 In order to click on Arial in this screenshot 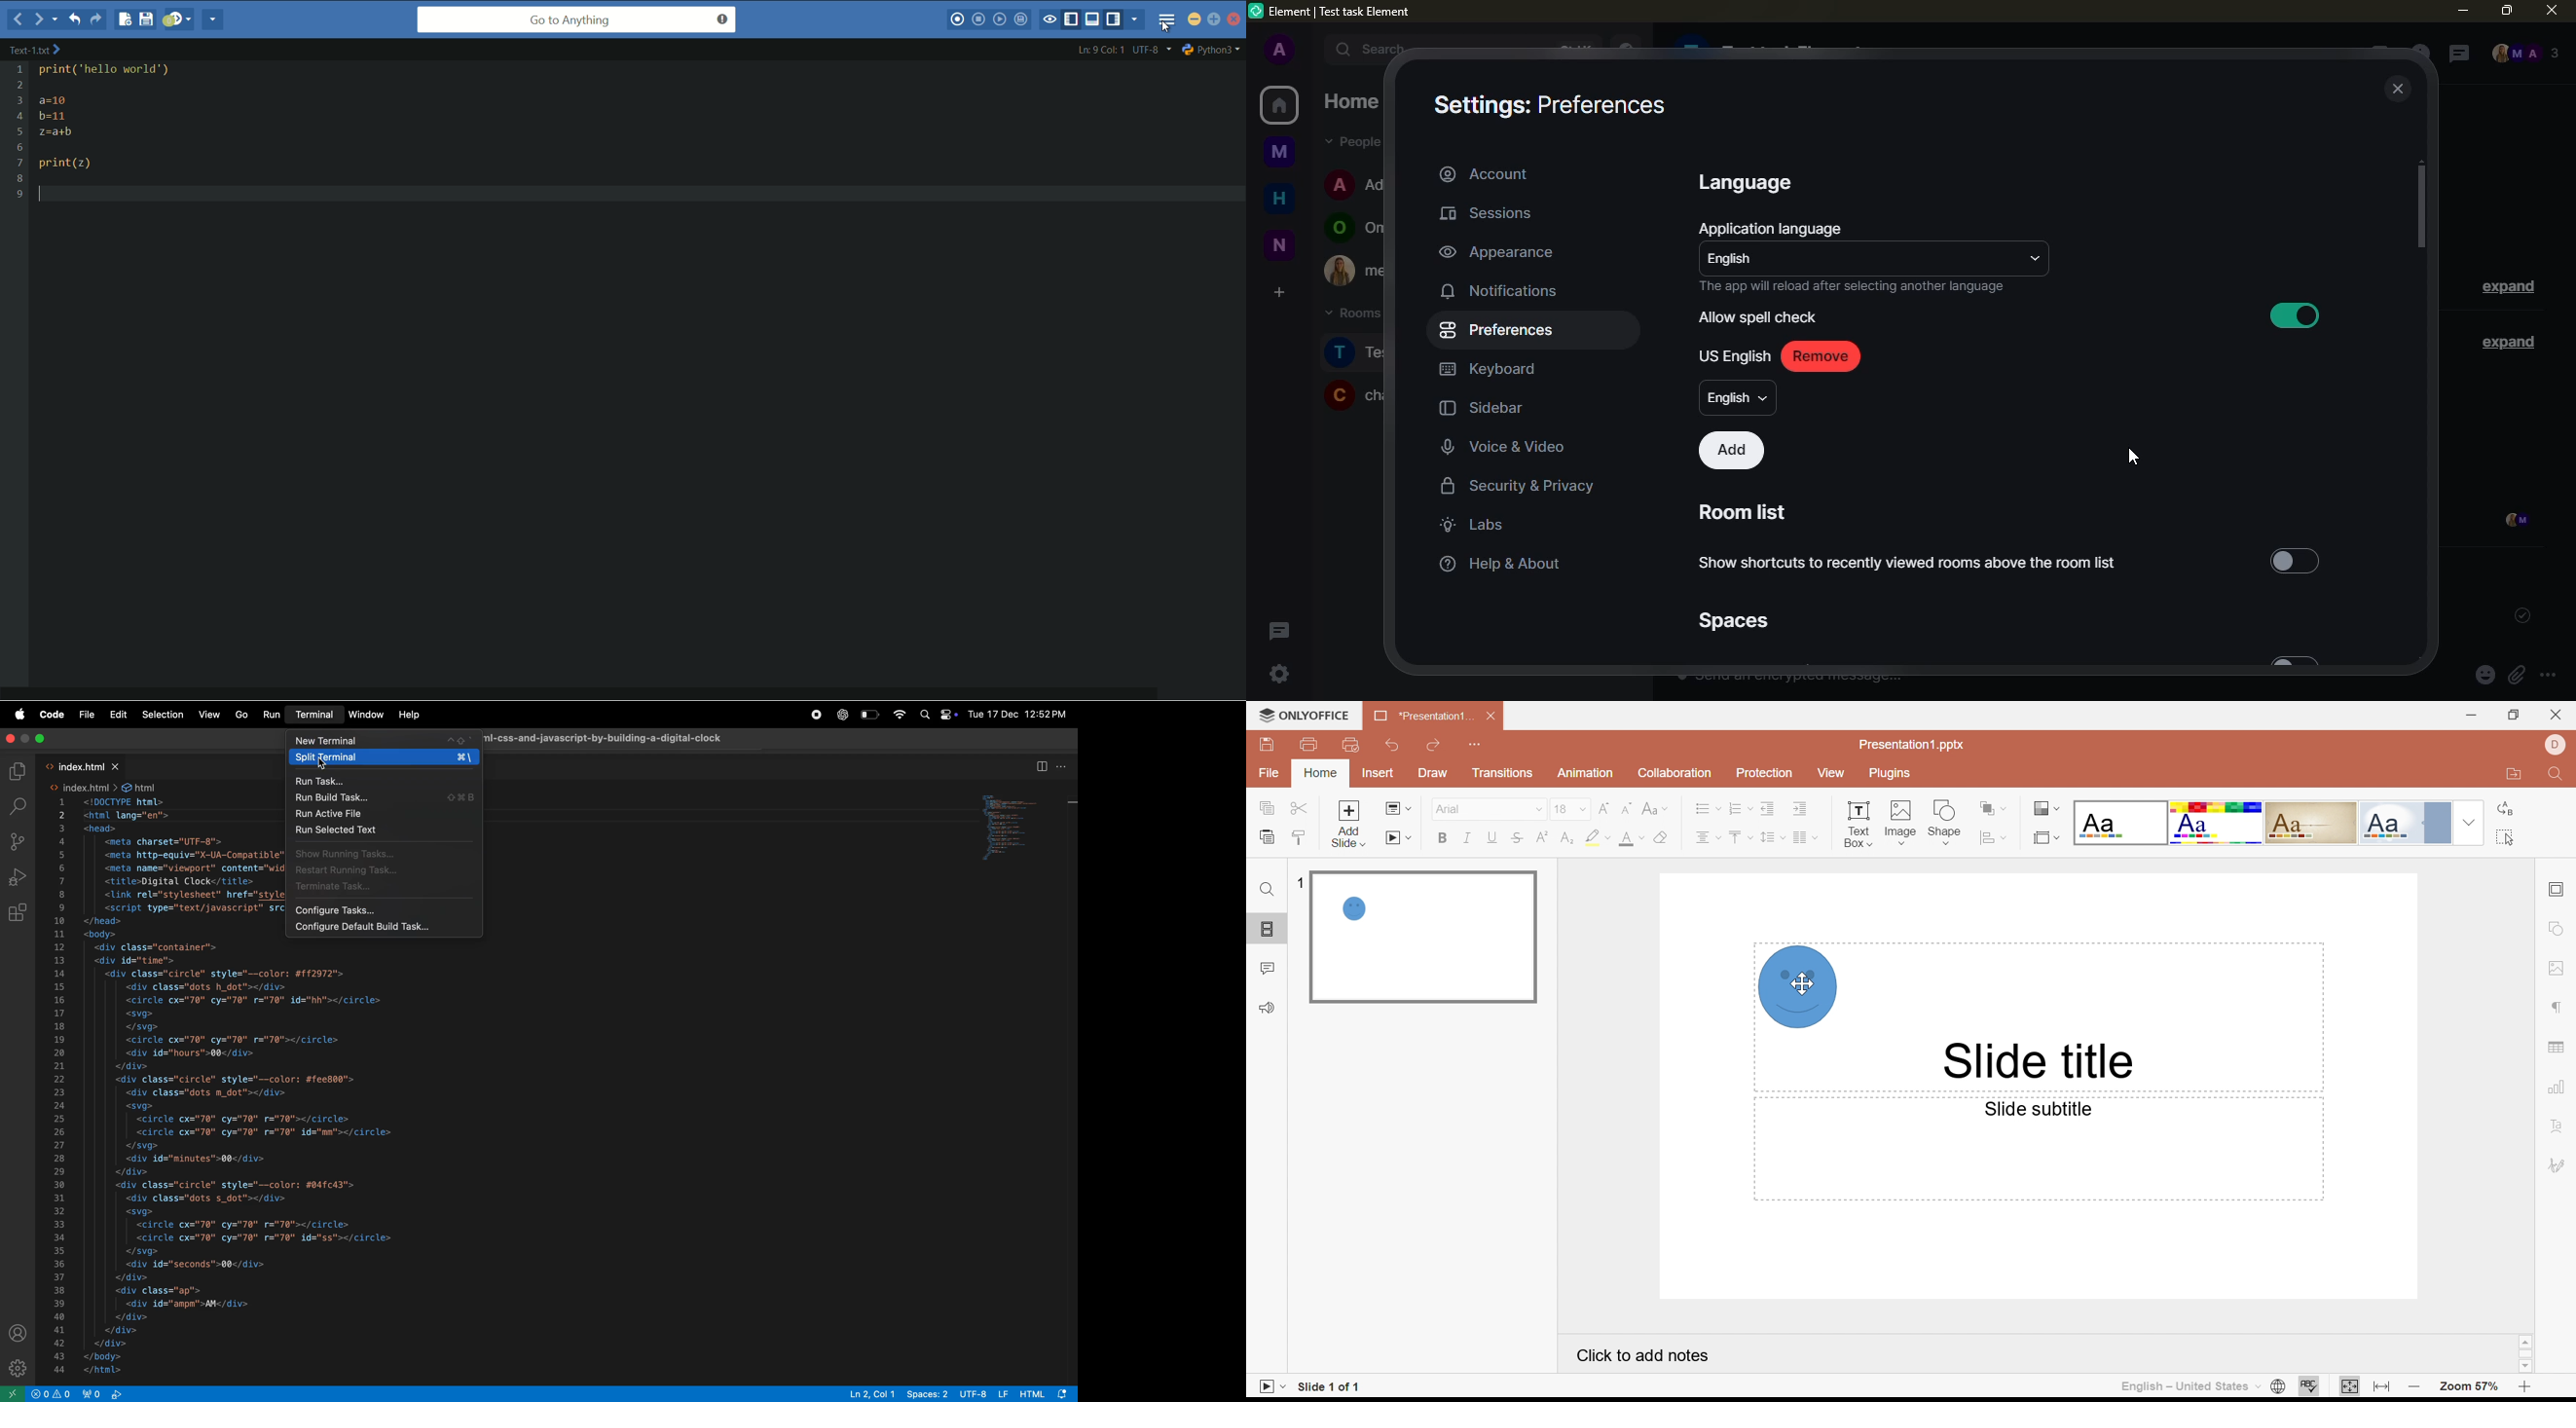, I will do `click(1471, 812)`.